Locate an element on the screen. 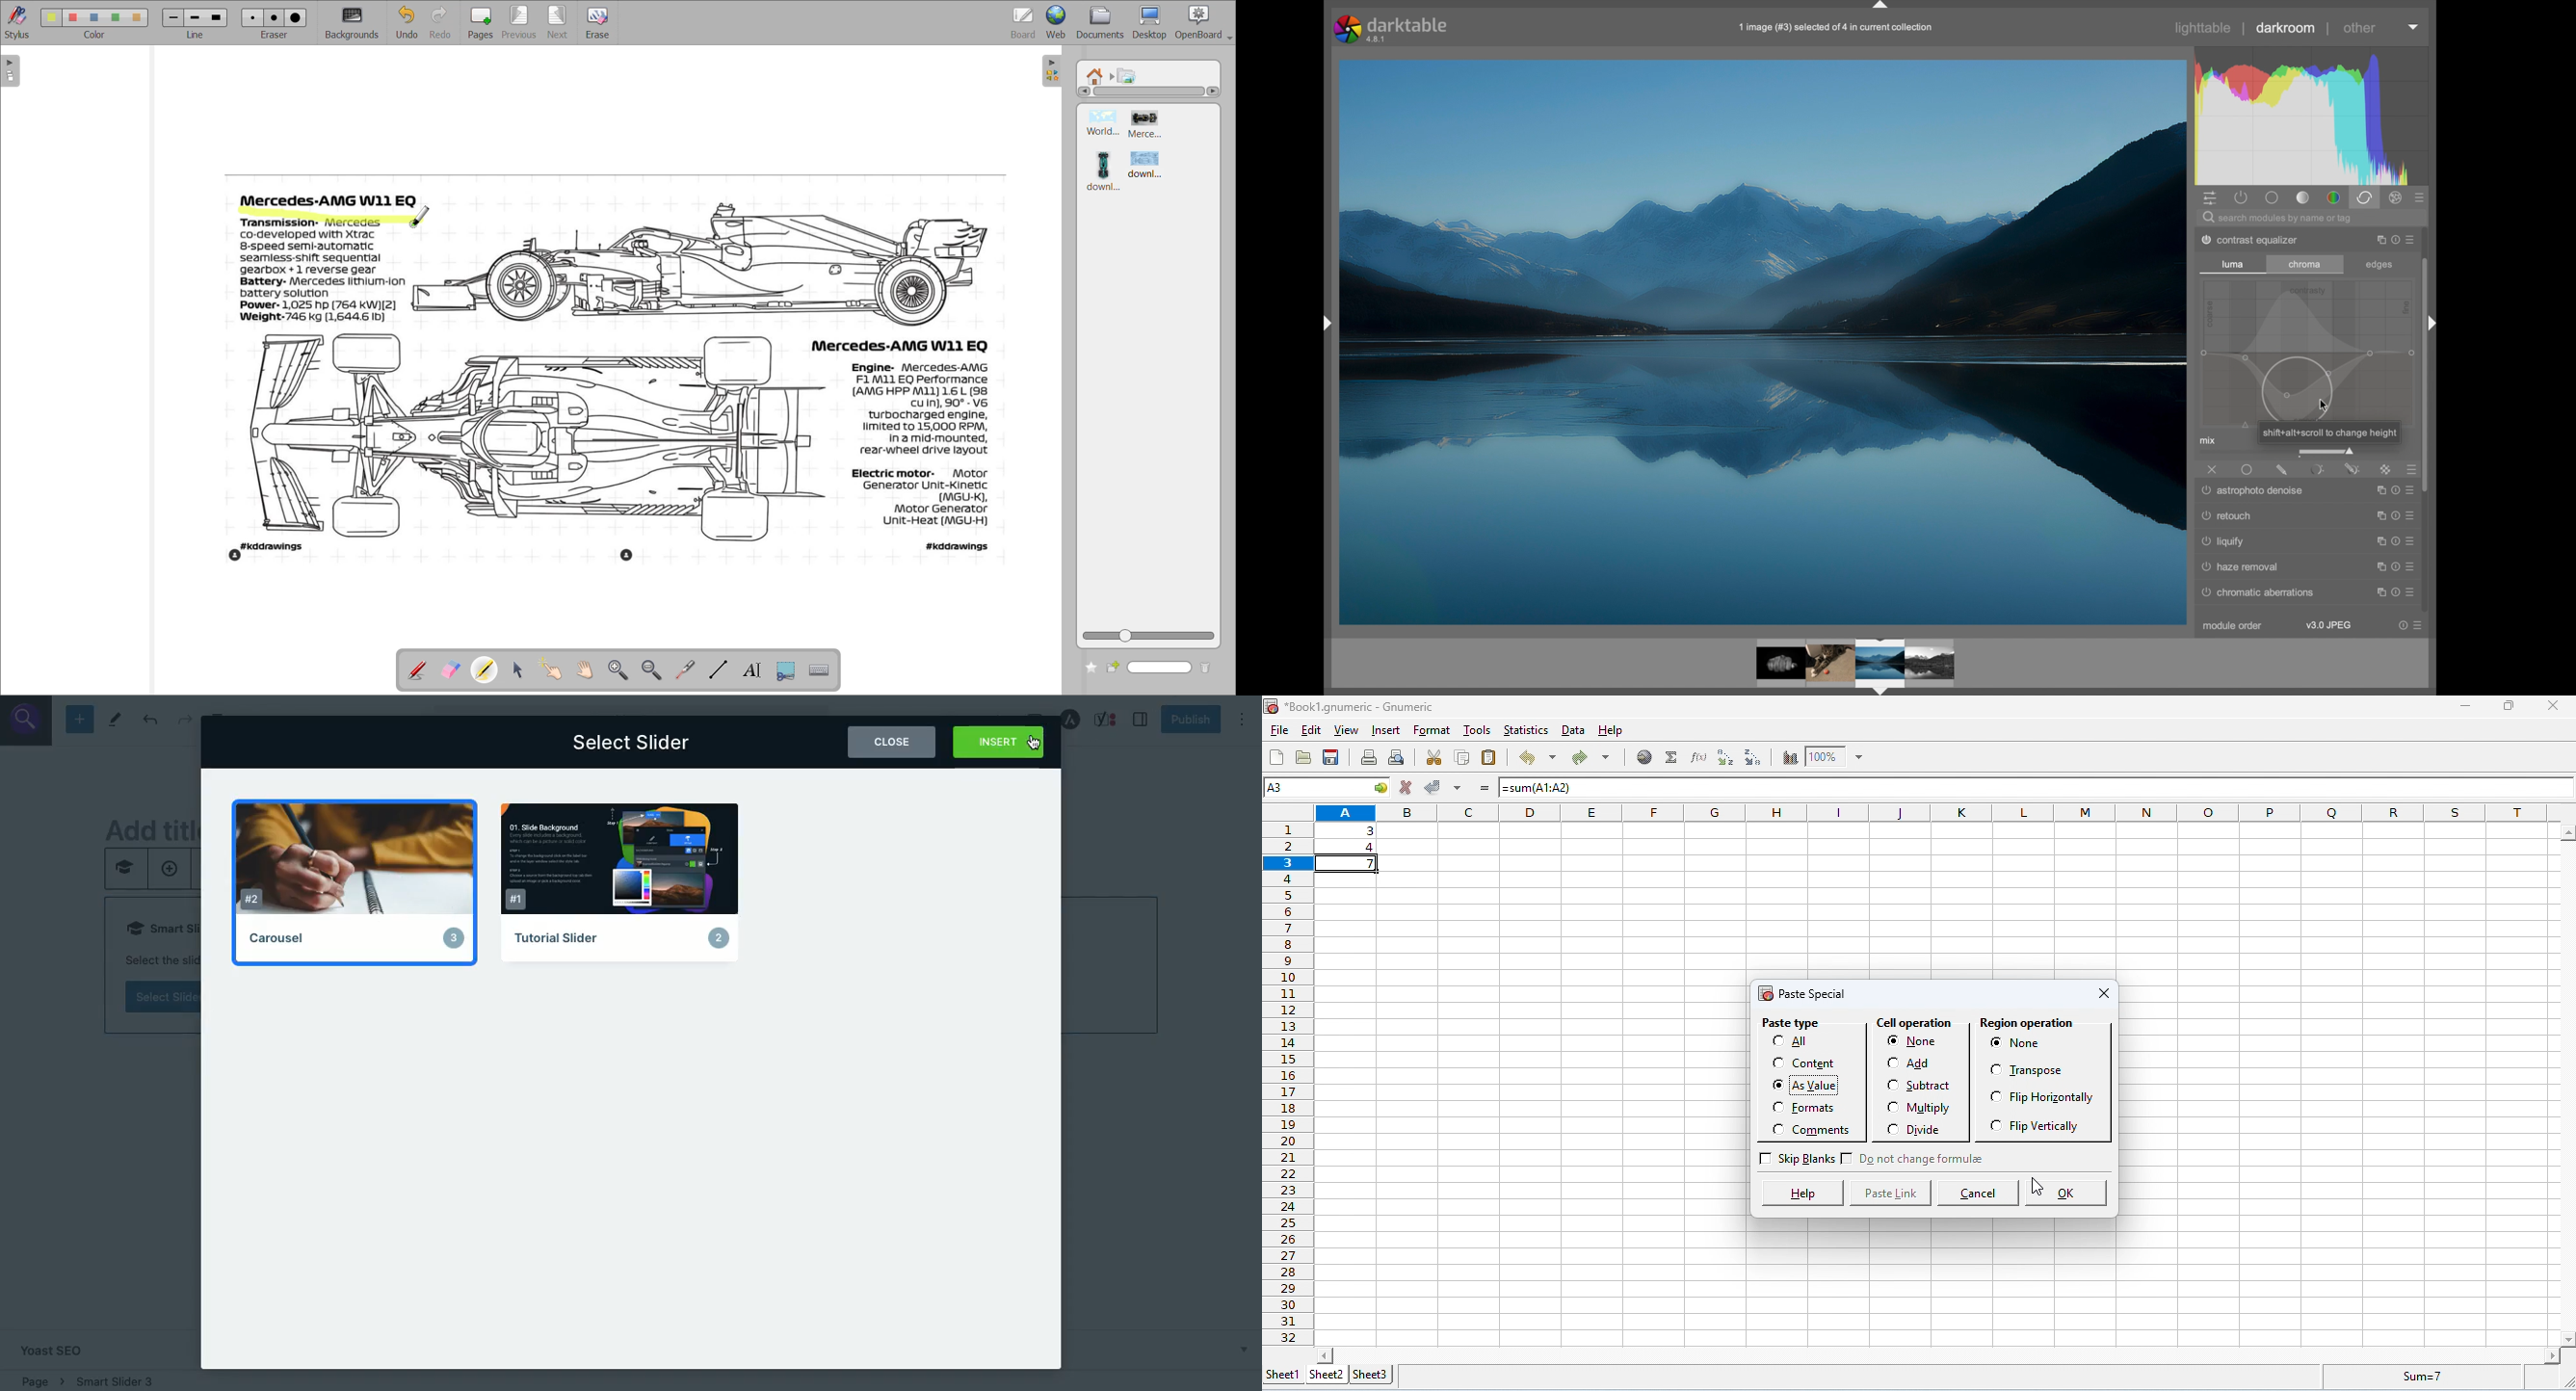 This screenshot has width=2576, height=1400. Location is located at coordinates (40, 1379).